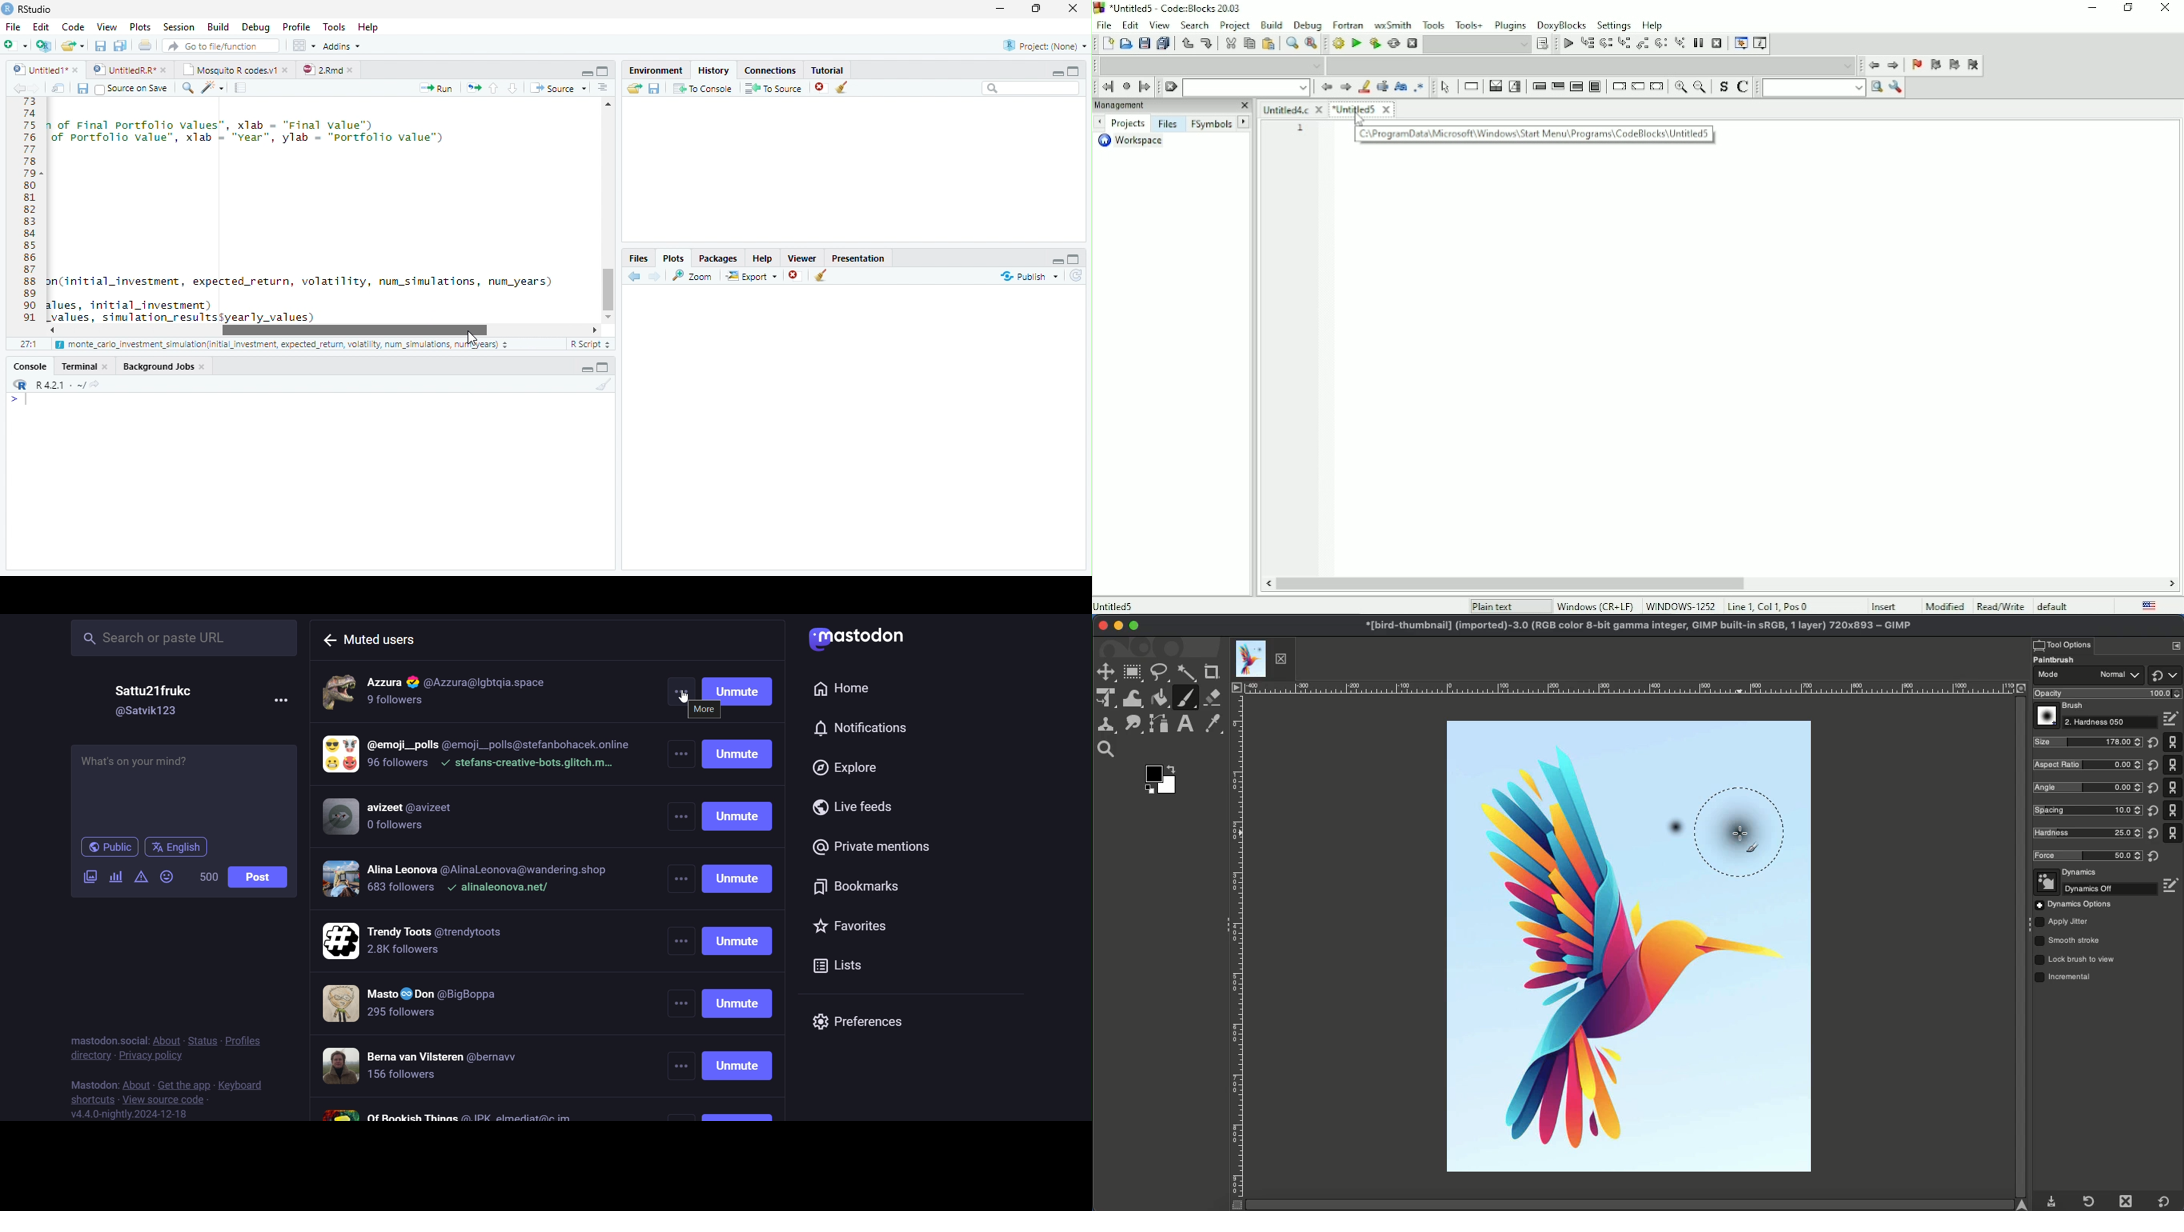 The image size is (2184, 1232). I want to click on Export, so click(750, 276).